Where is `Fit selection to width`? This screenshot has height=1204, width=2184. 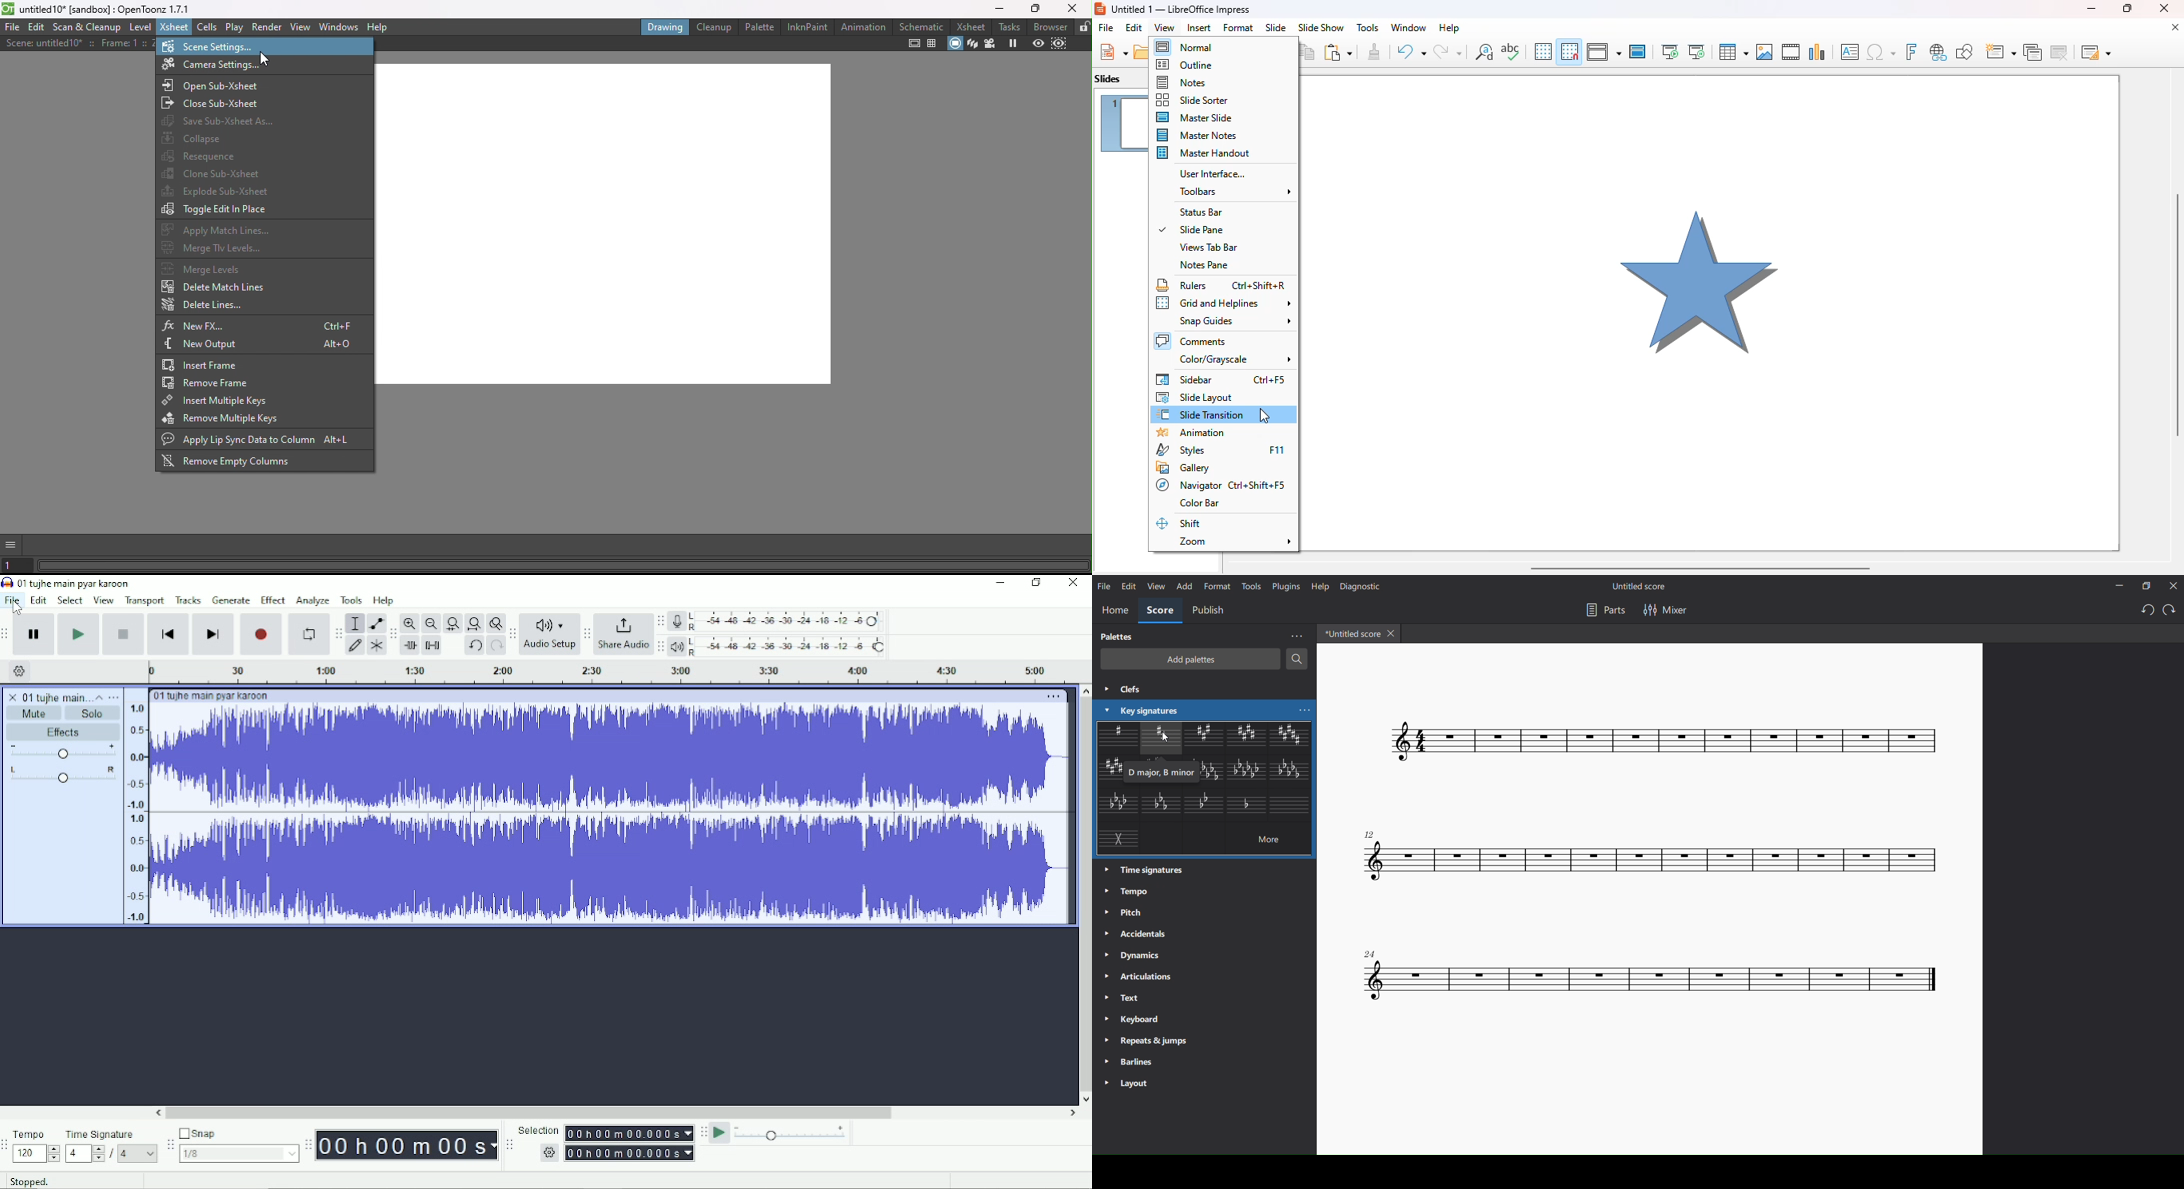
Fit selection to width is located at coordinates (453, 622).